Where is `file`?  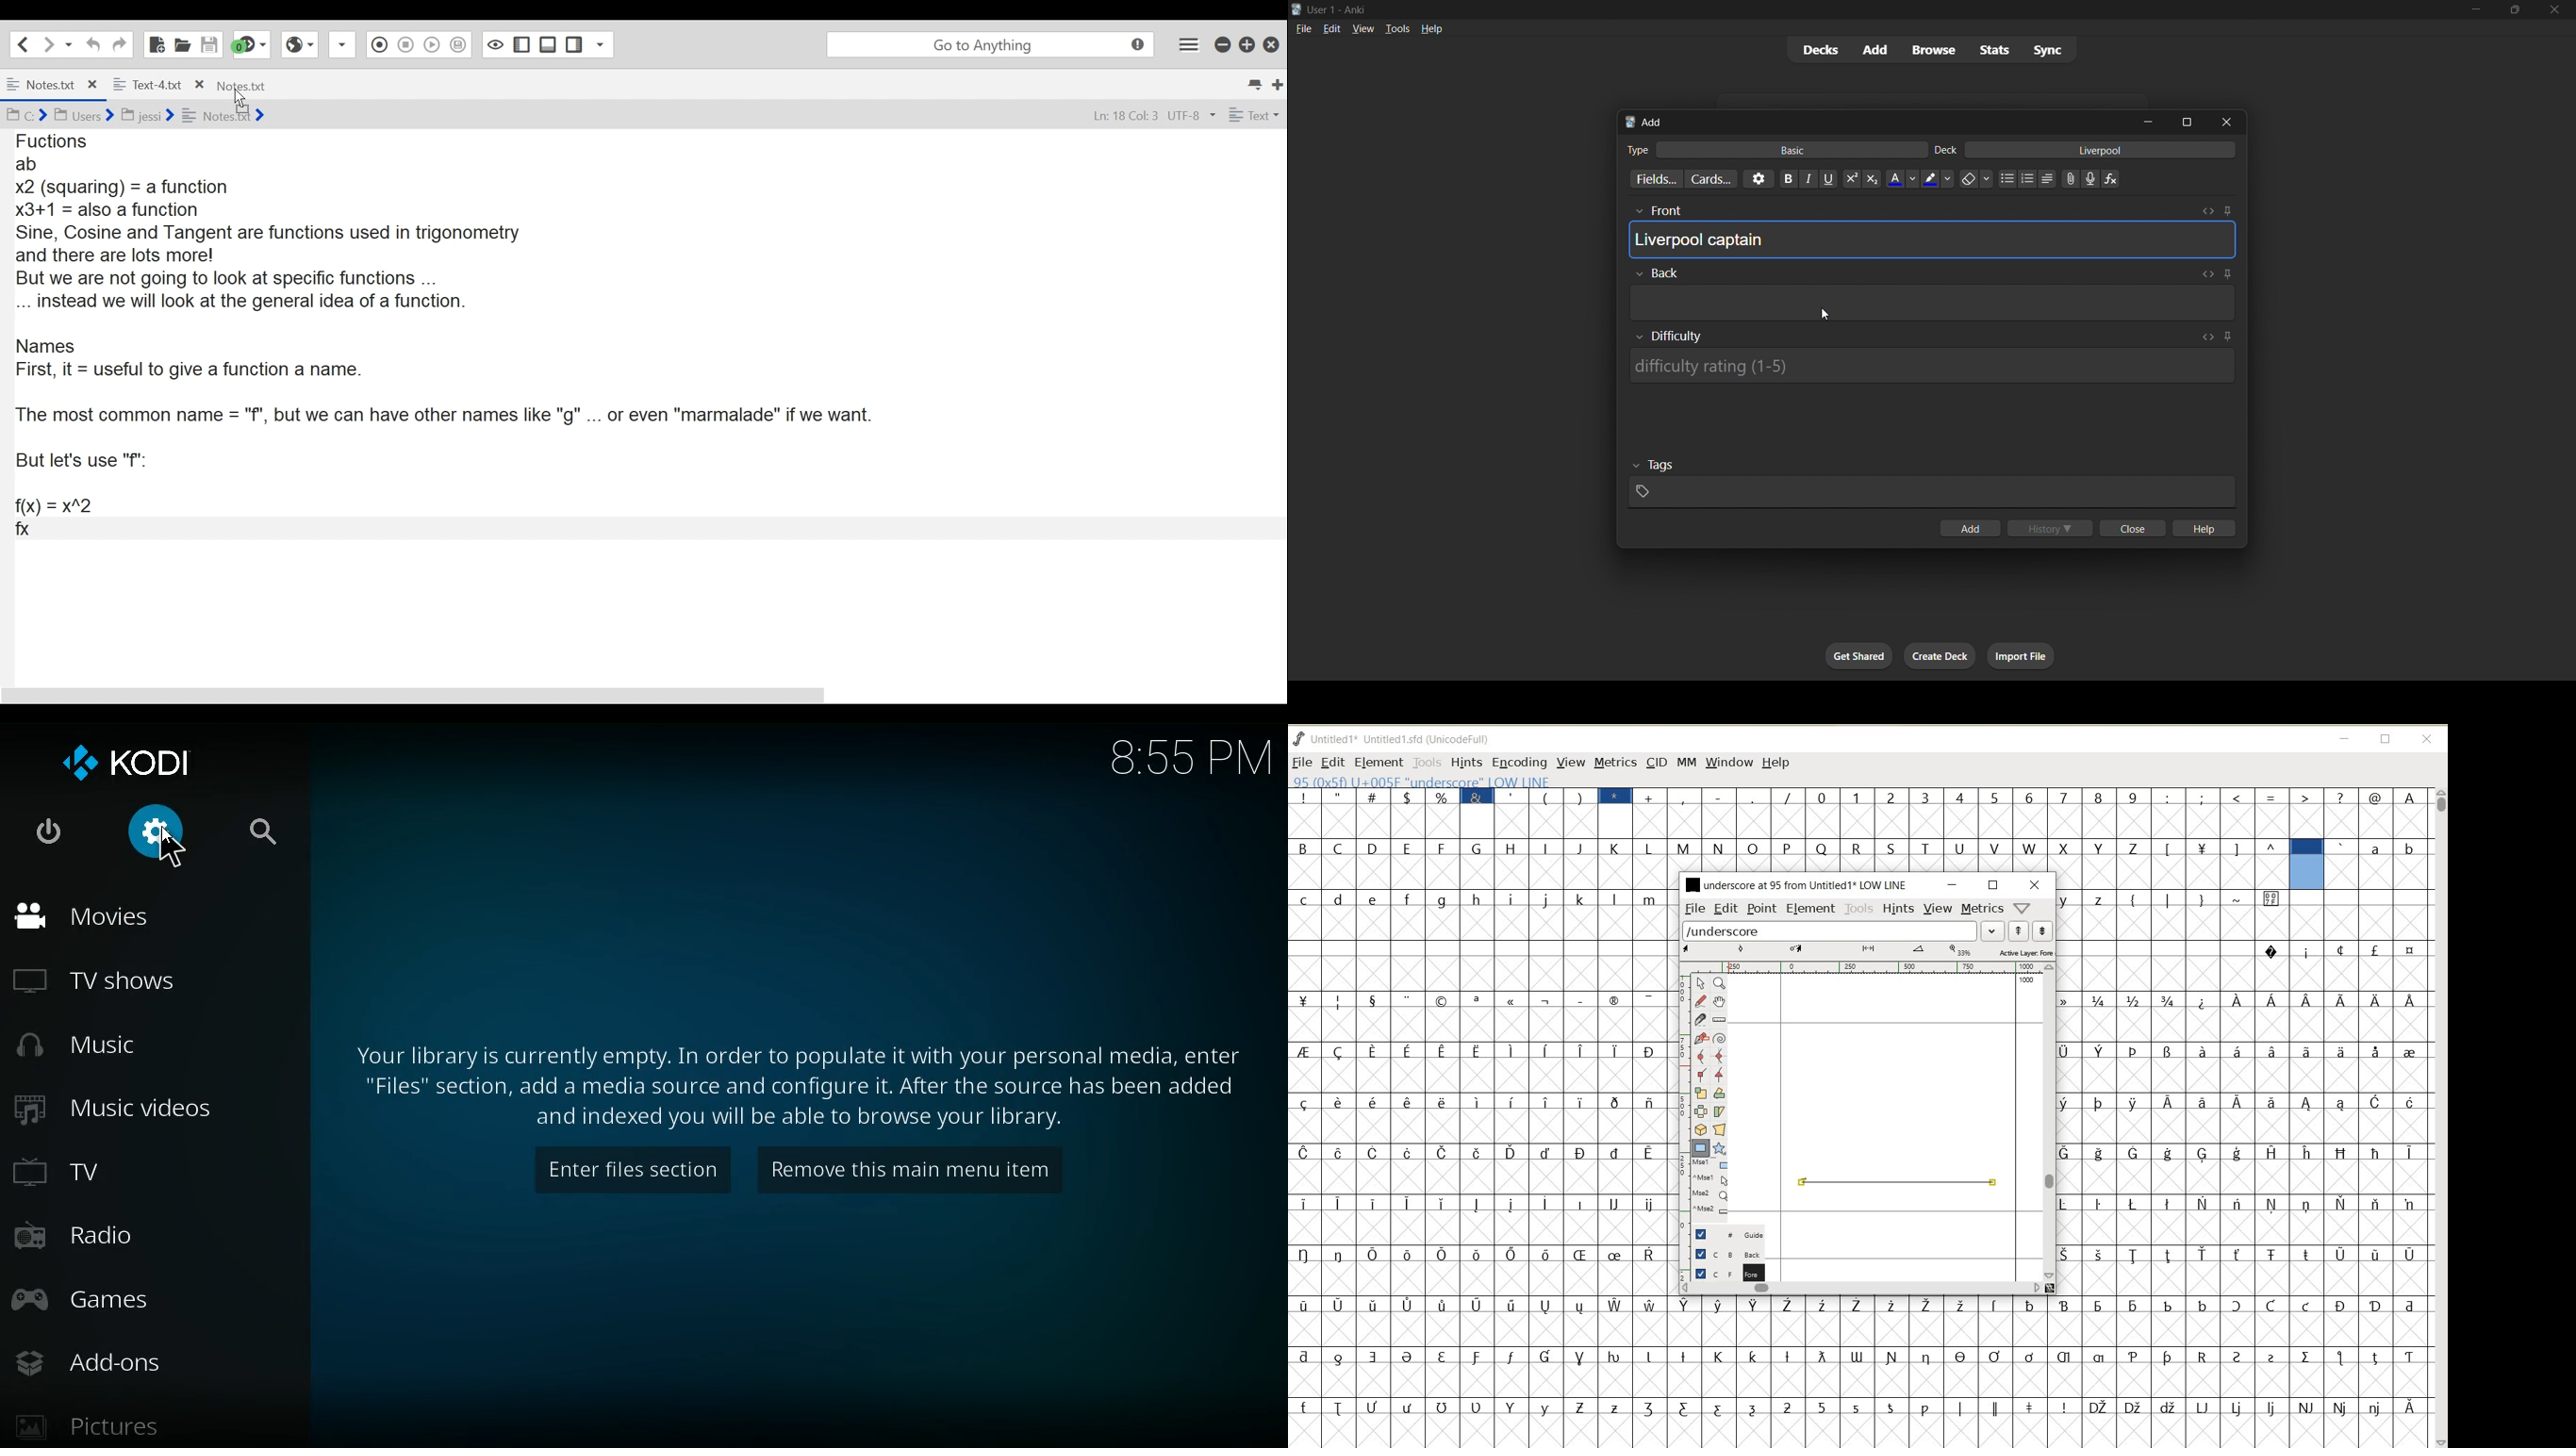 file is located at coordinates (1303, 27).